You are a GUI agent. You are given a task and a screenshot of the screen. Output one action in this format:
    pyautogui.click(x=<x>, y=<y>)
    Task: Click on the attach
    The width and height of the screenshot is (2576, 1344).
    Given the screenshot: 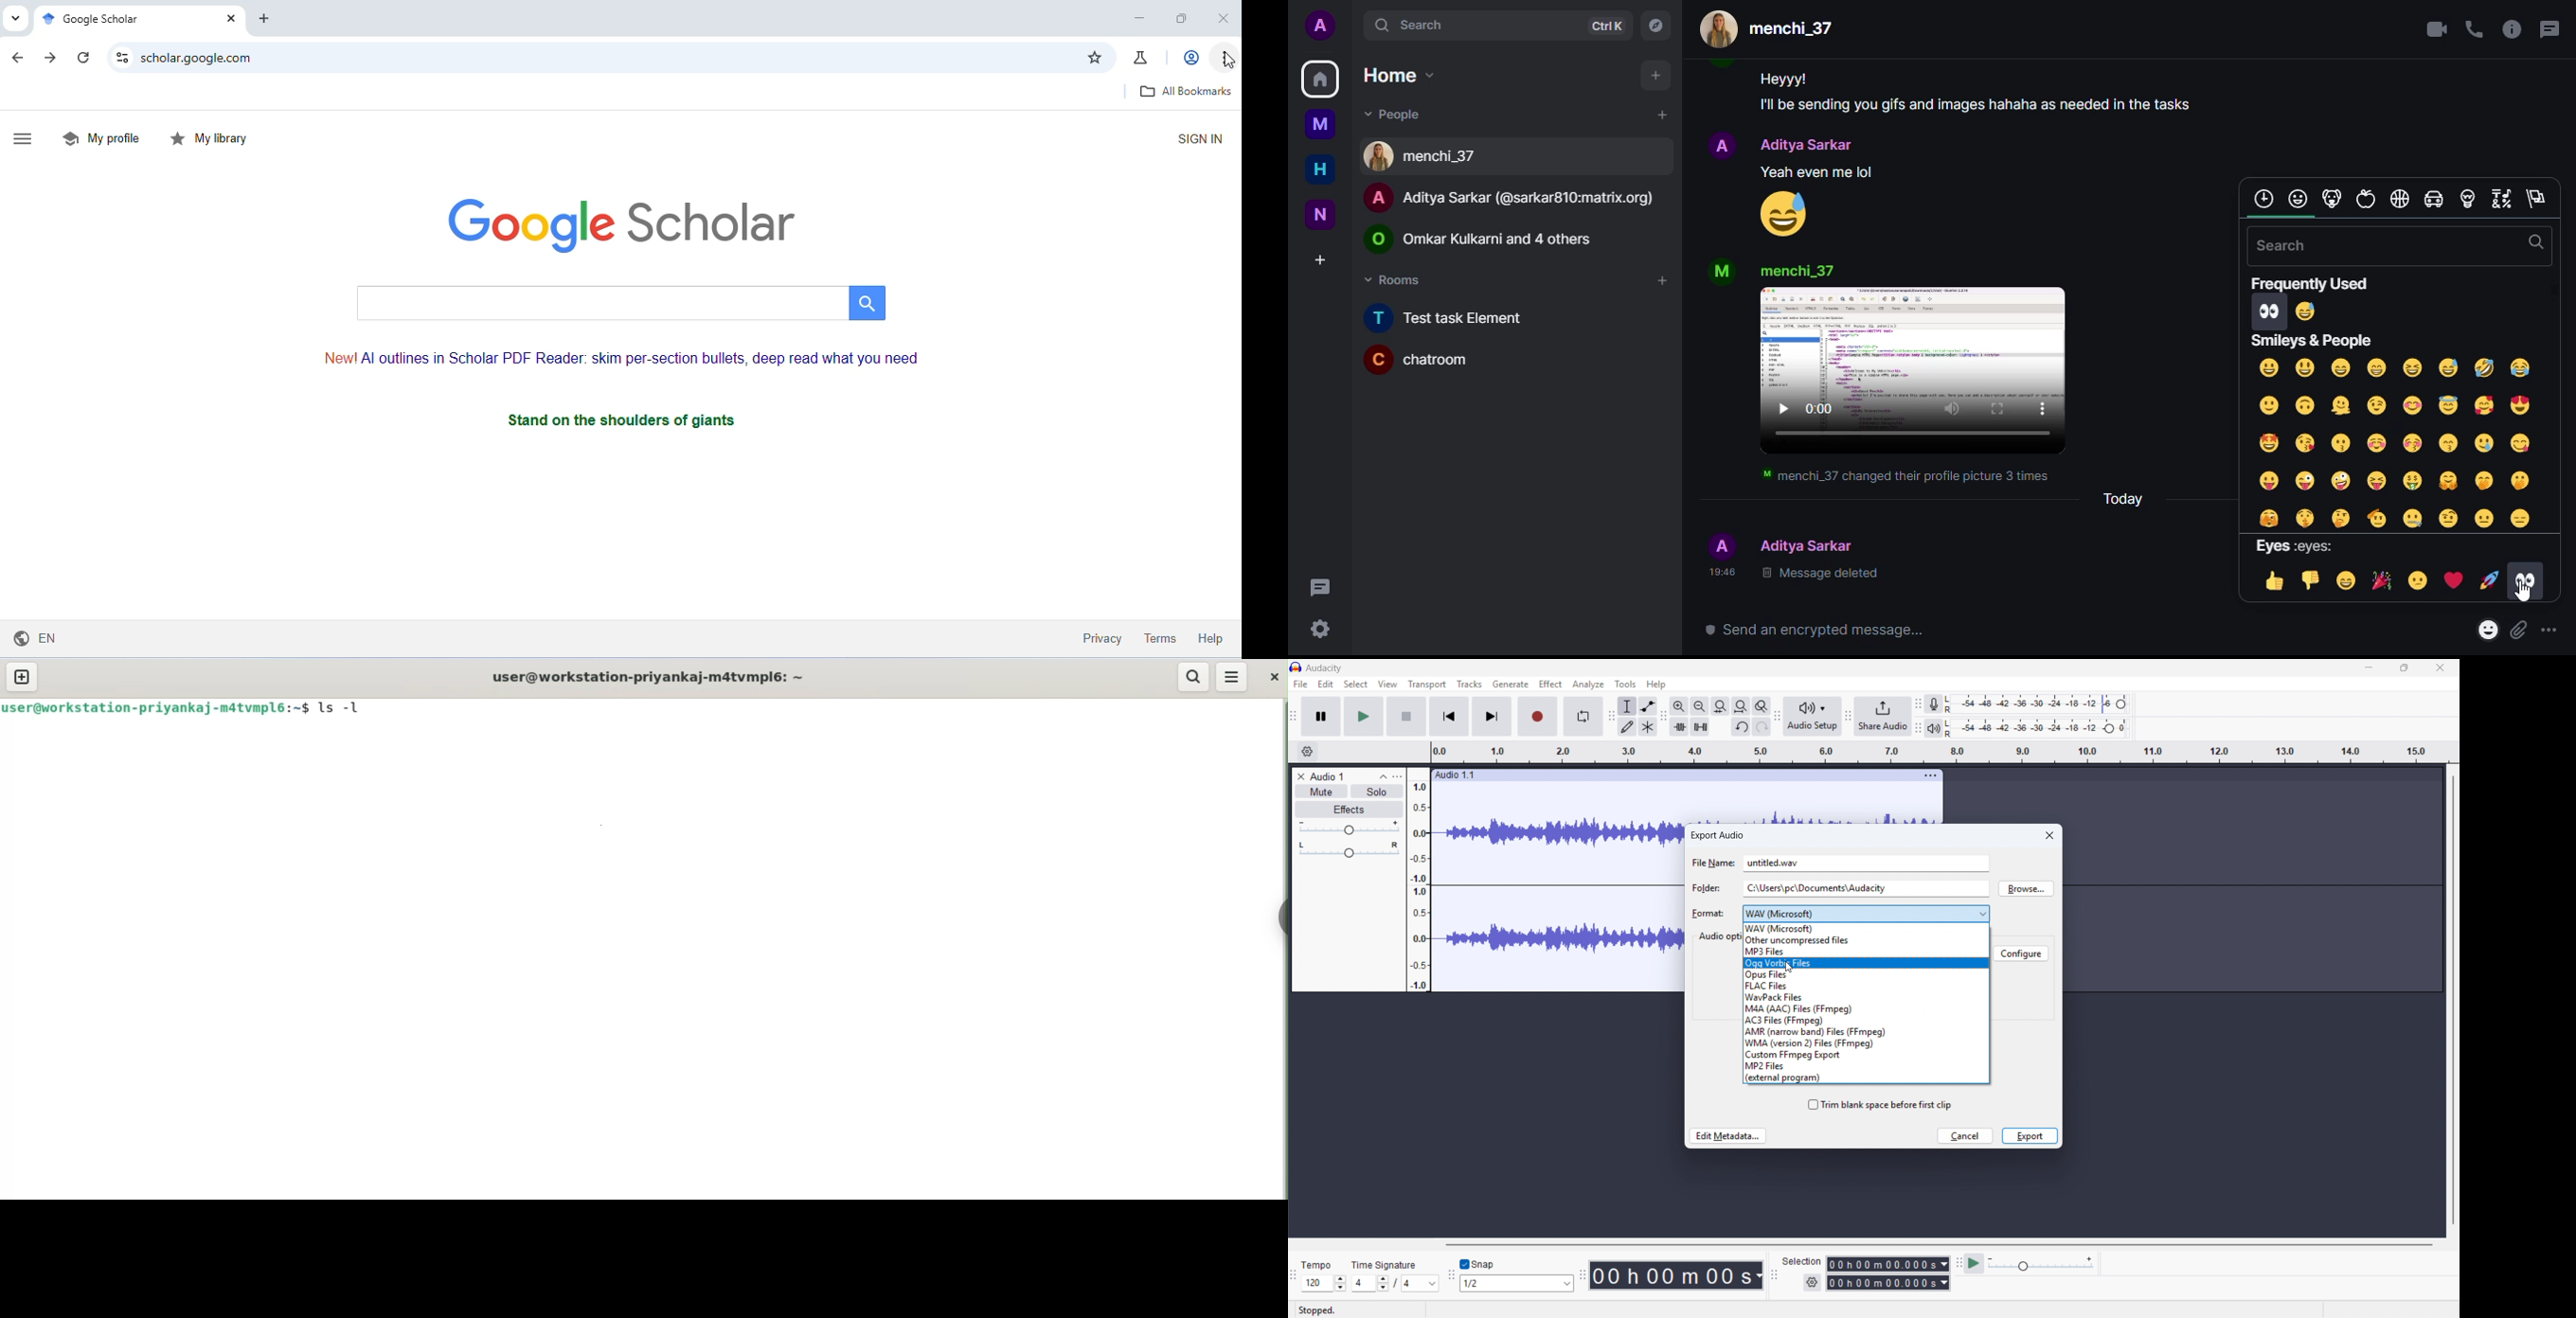 What is the action you would take?
    pyautogui.click(x=2518, y=632)
    